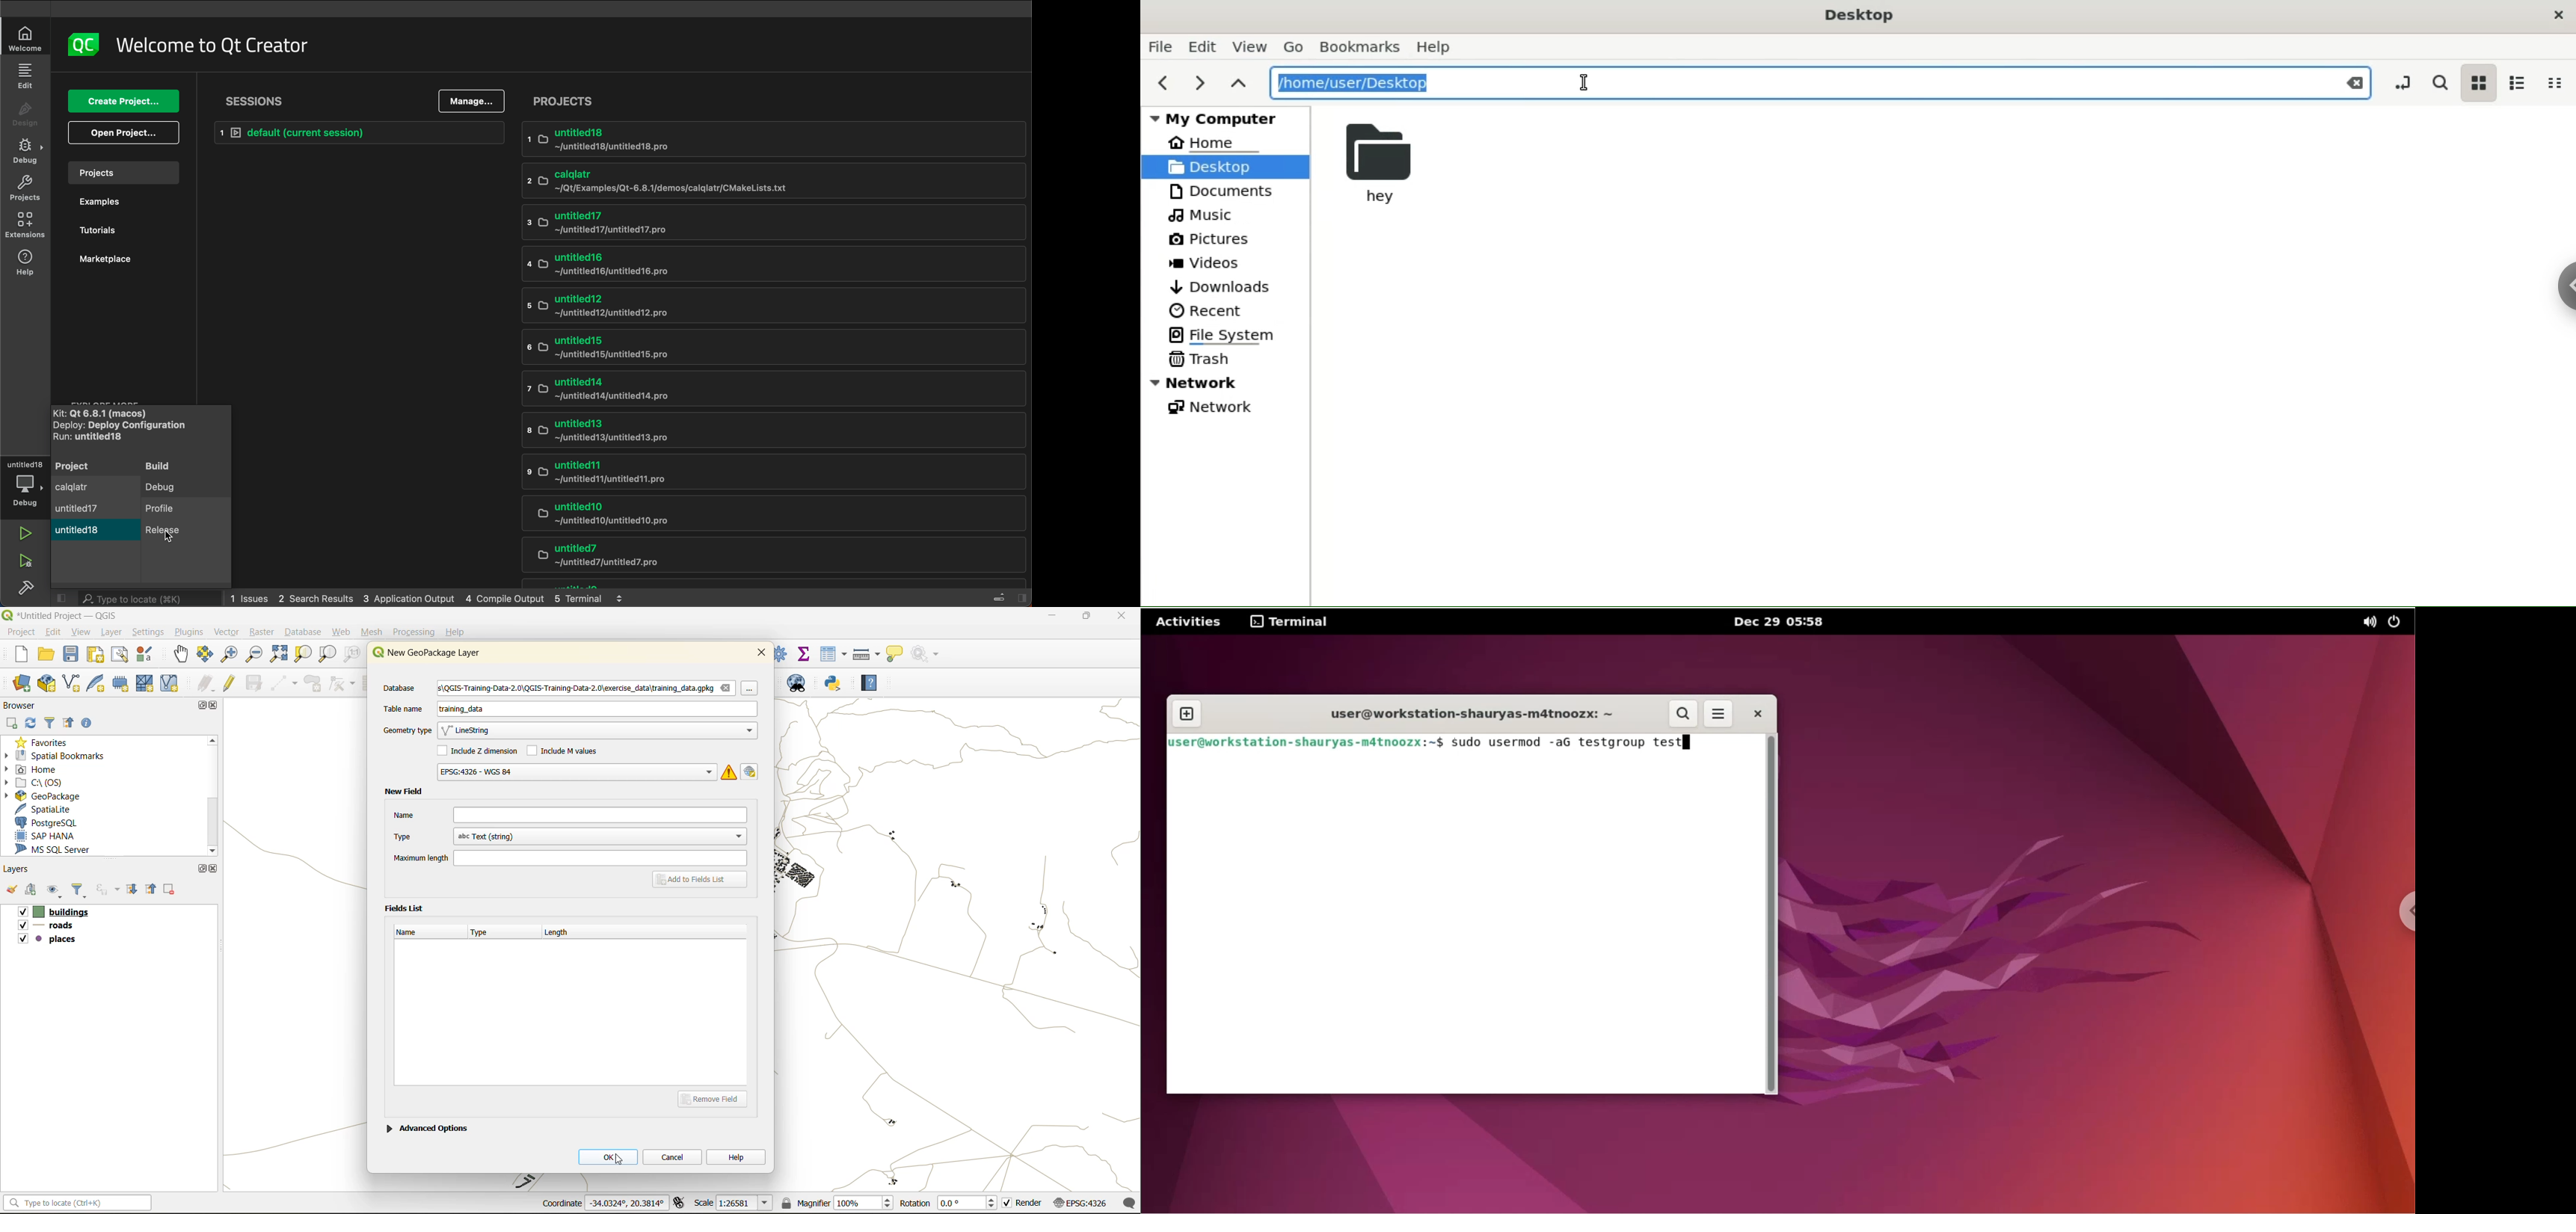 This screenshot has width=2576, height=1232. What do you see at coordinates (1306, 742) in the screenshot?
I see `user@workstation-shauryas-m4tnoozx:-$` at bounding box center [1306, 742].